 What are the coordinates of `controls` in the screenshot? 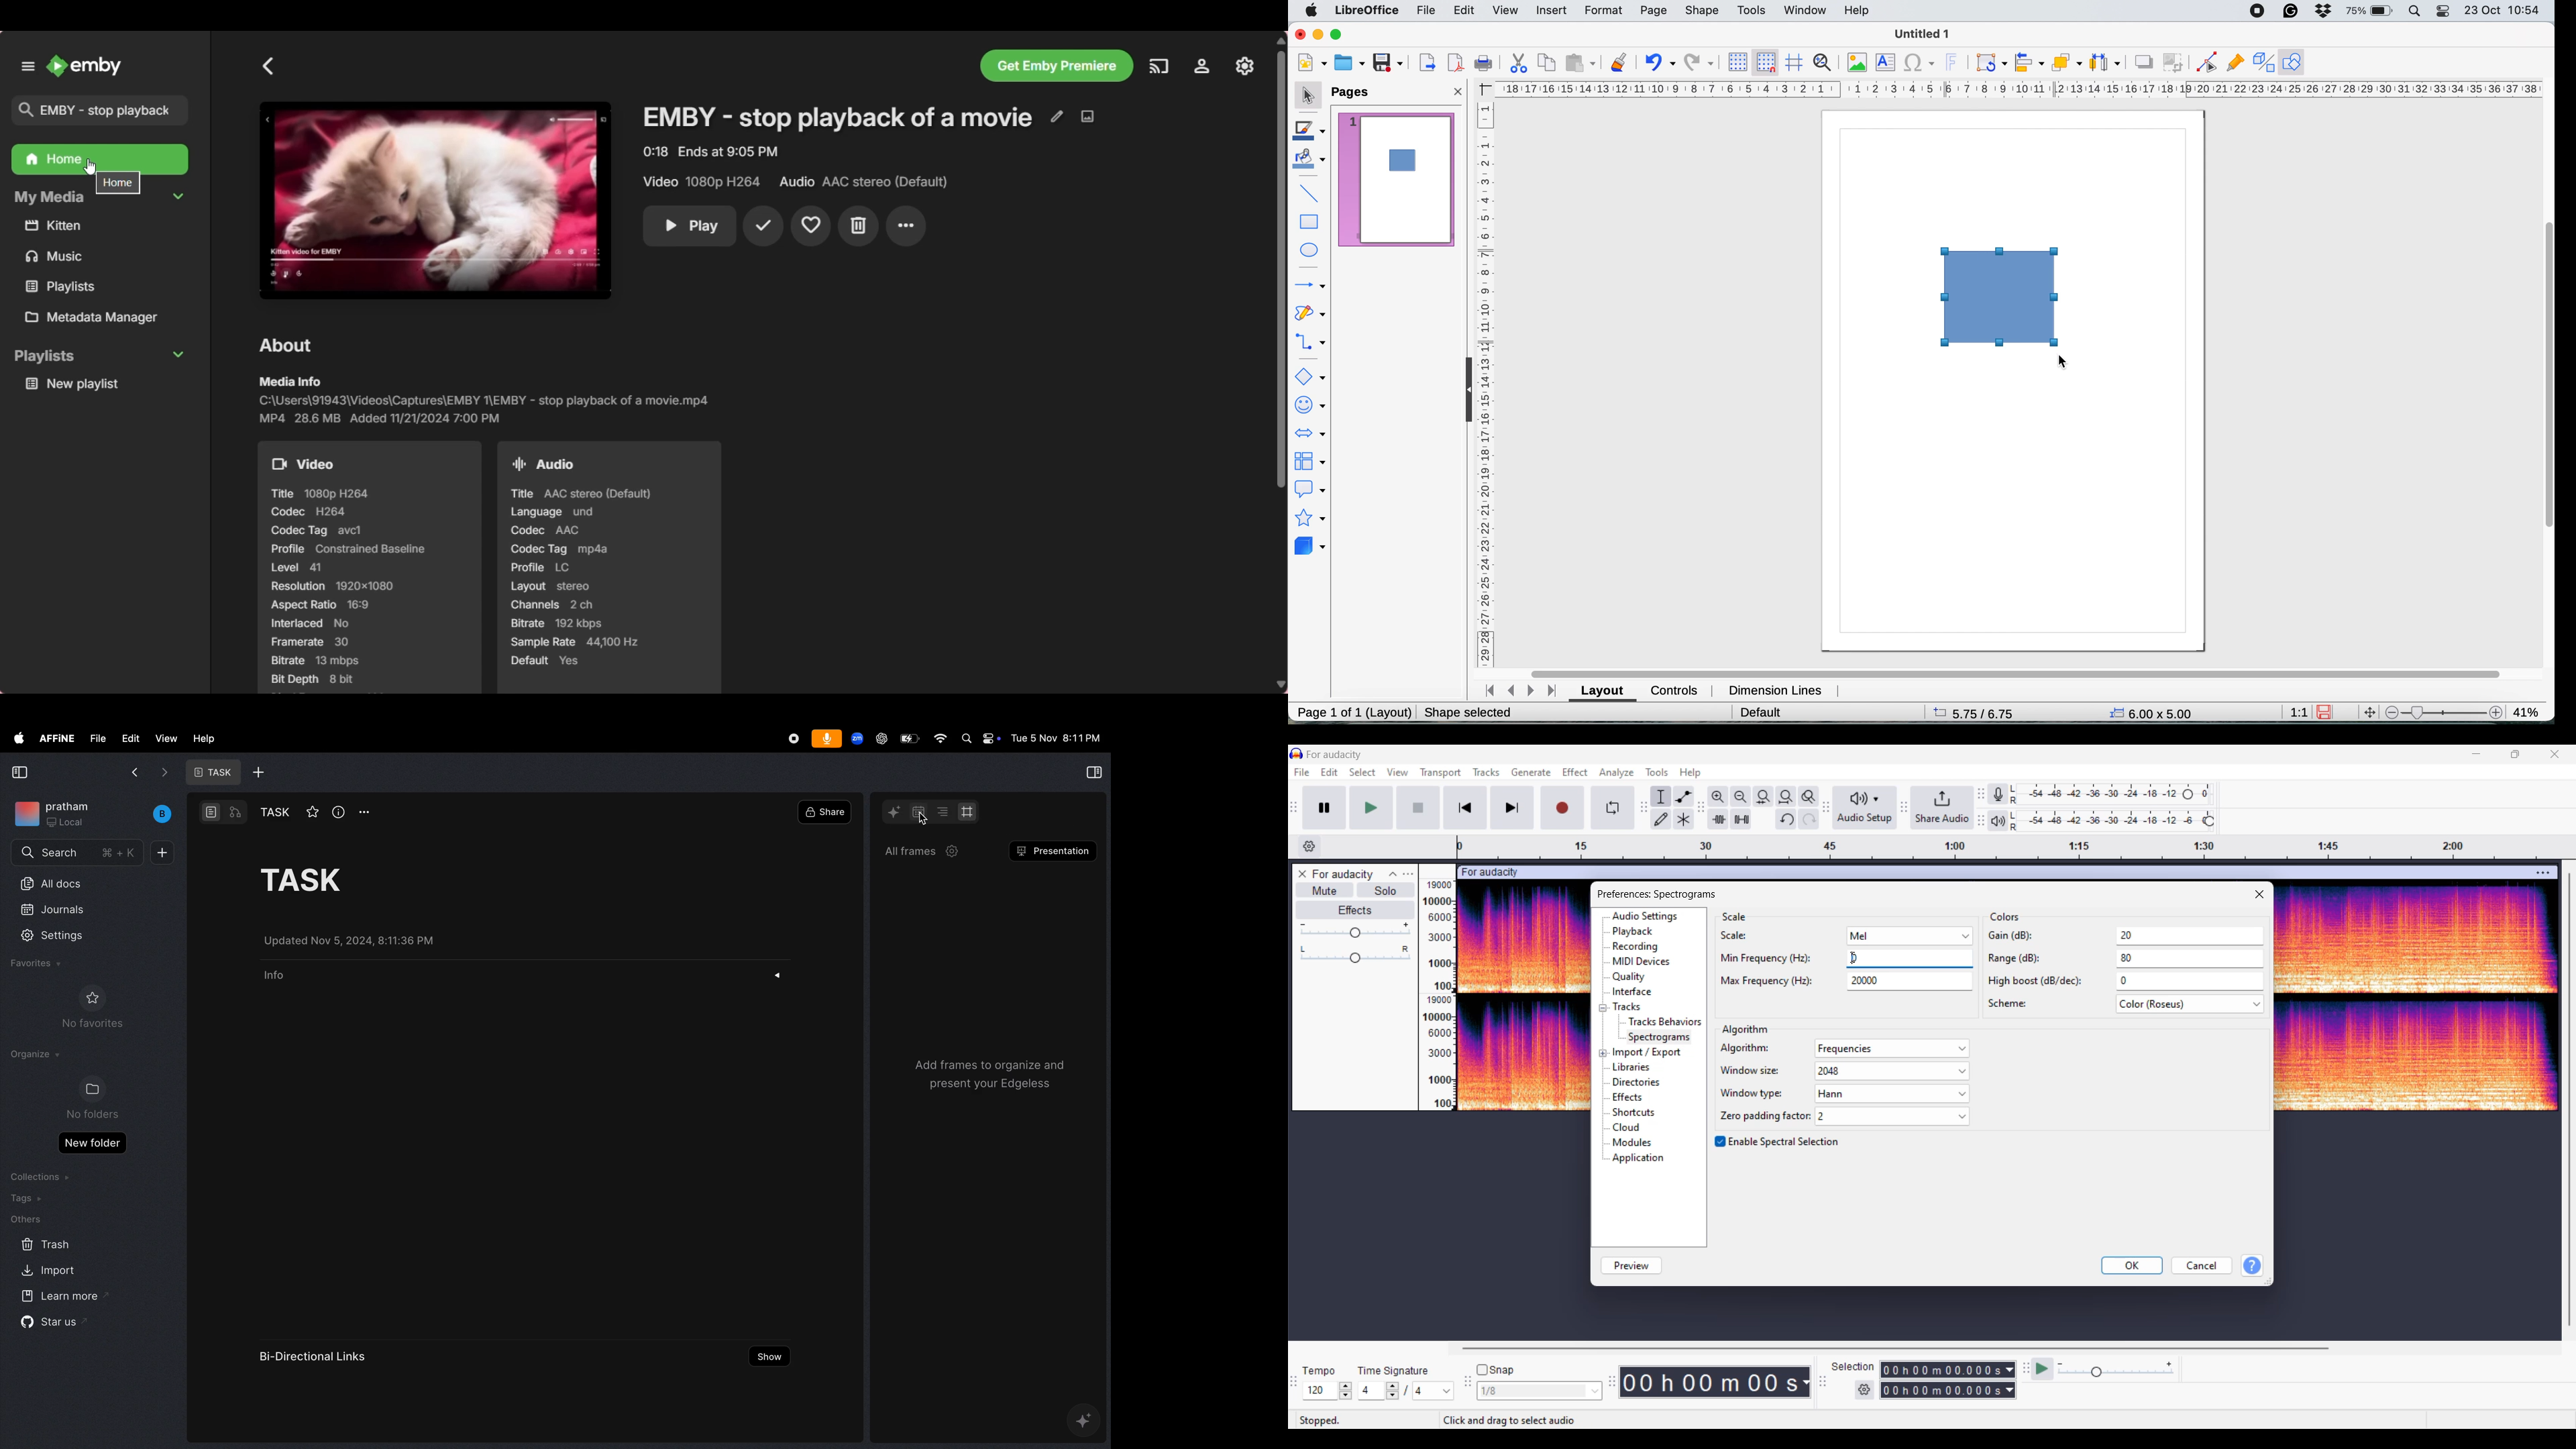 It's located at (1674, 690).